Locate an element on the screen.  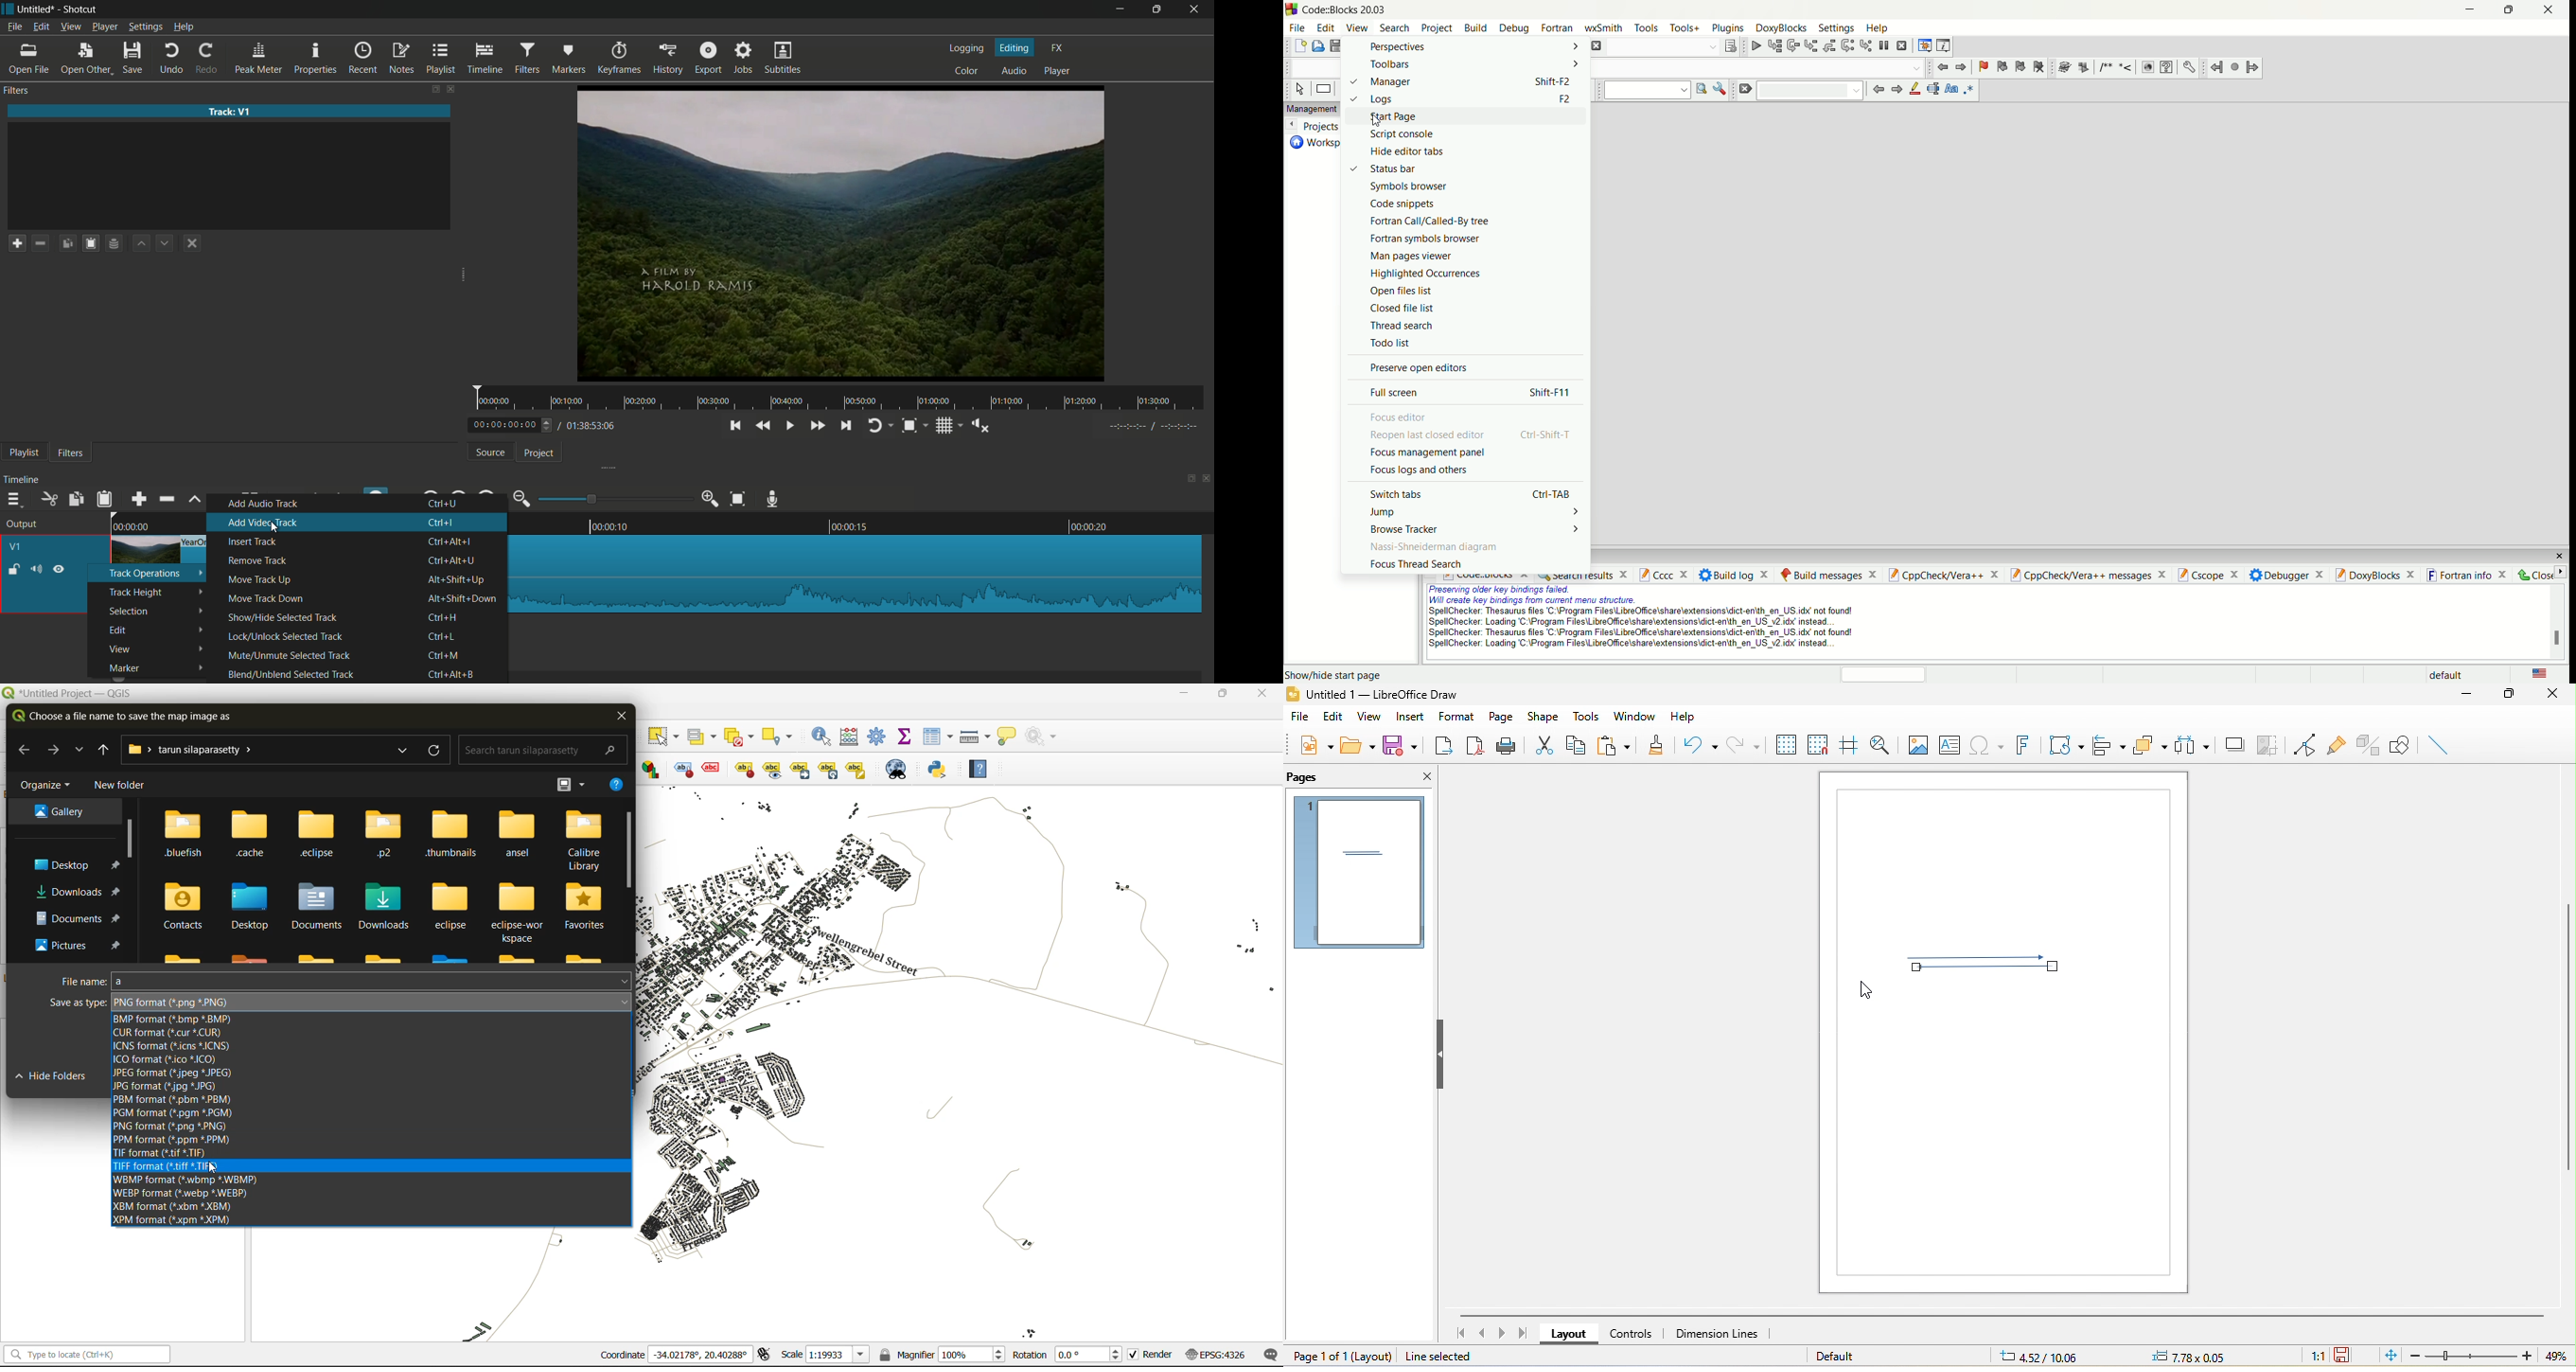
zoom timeline to fit is located at coordinates (738, 499).